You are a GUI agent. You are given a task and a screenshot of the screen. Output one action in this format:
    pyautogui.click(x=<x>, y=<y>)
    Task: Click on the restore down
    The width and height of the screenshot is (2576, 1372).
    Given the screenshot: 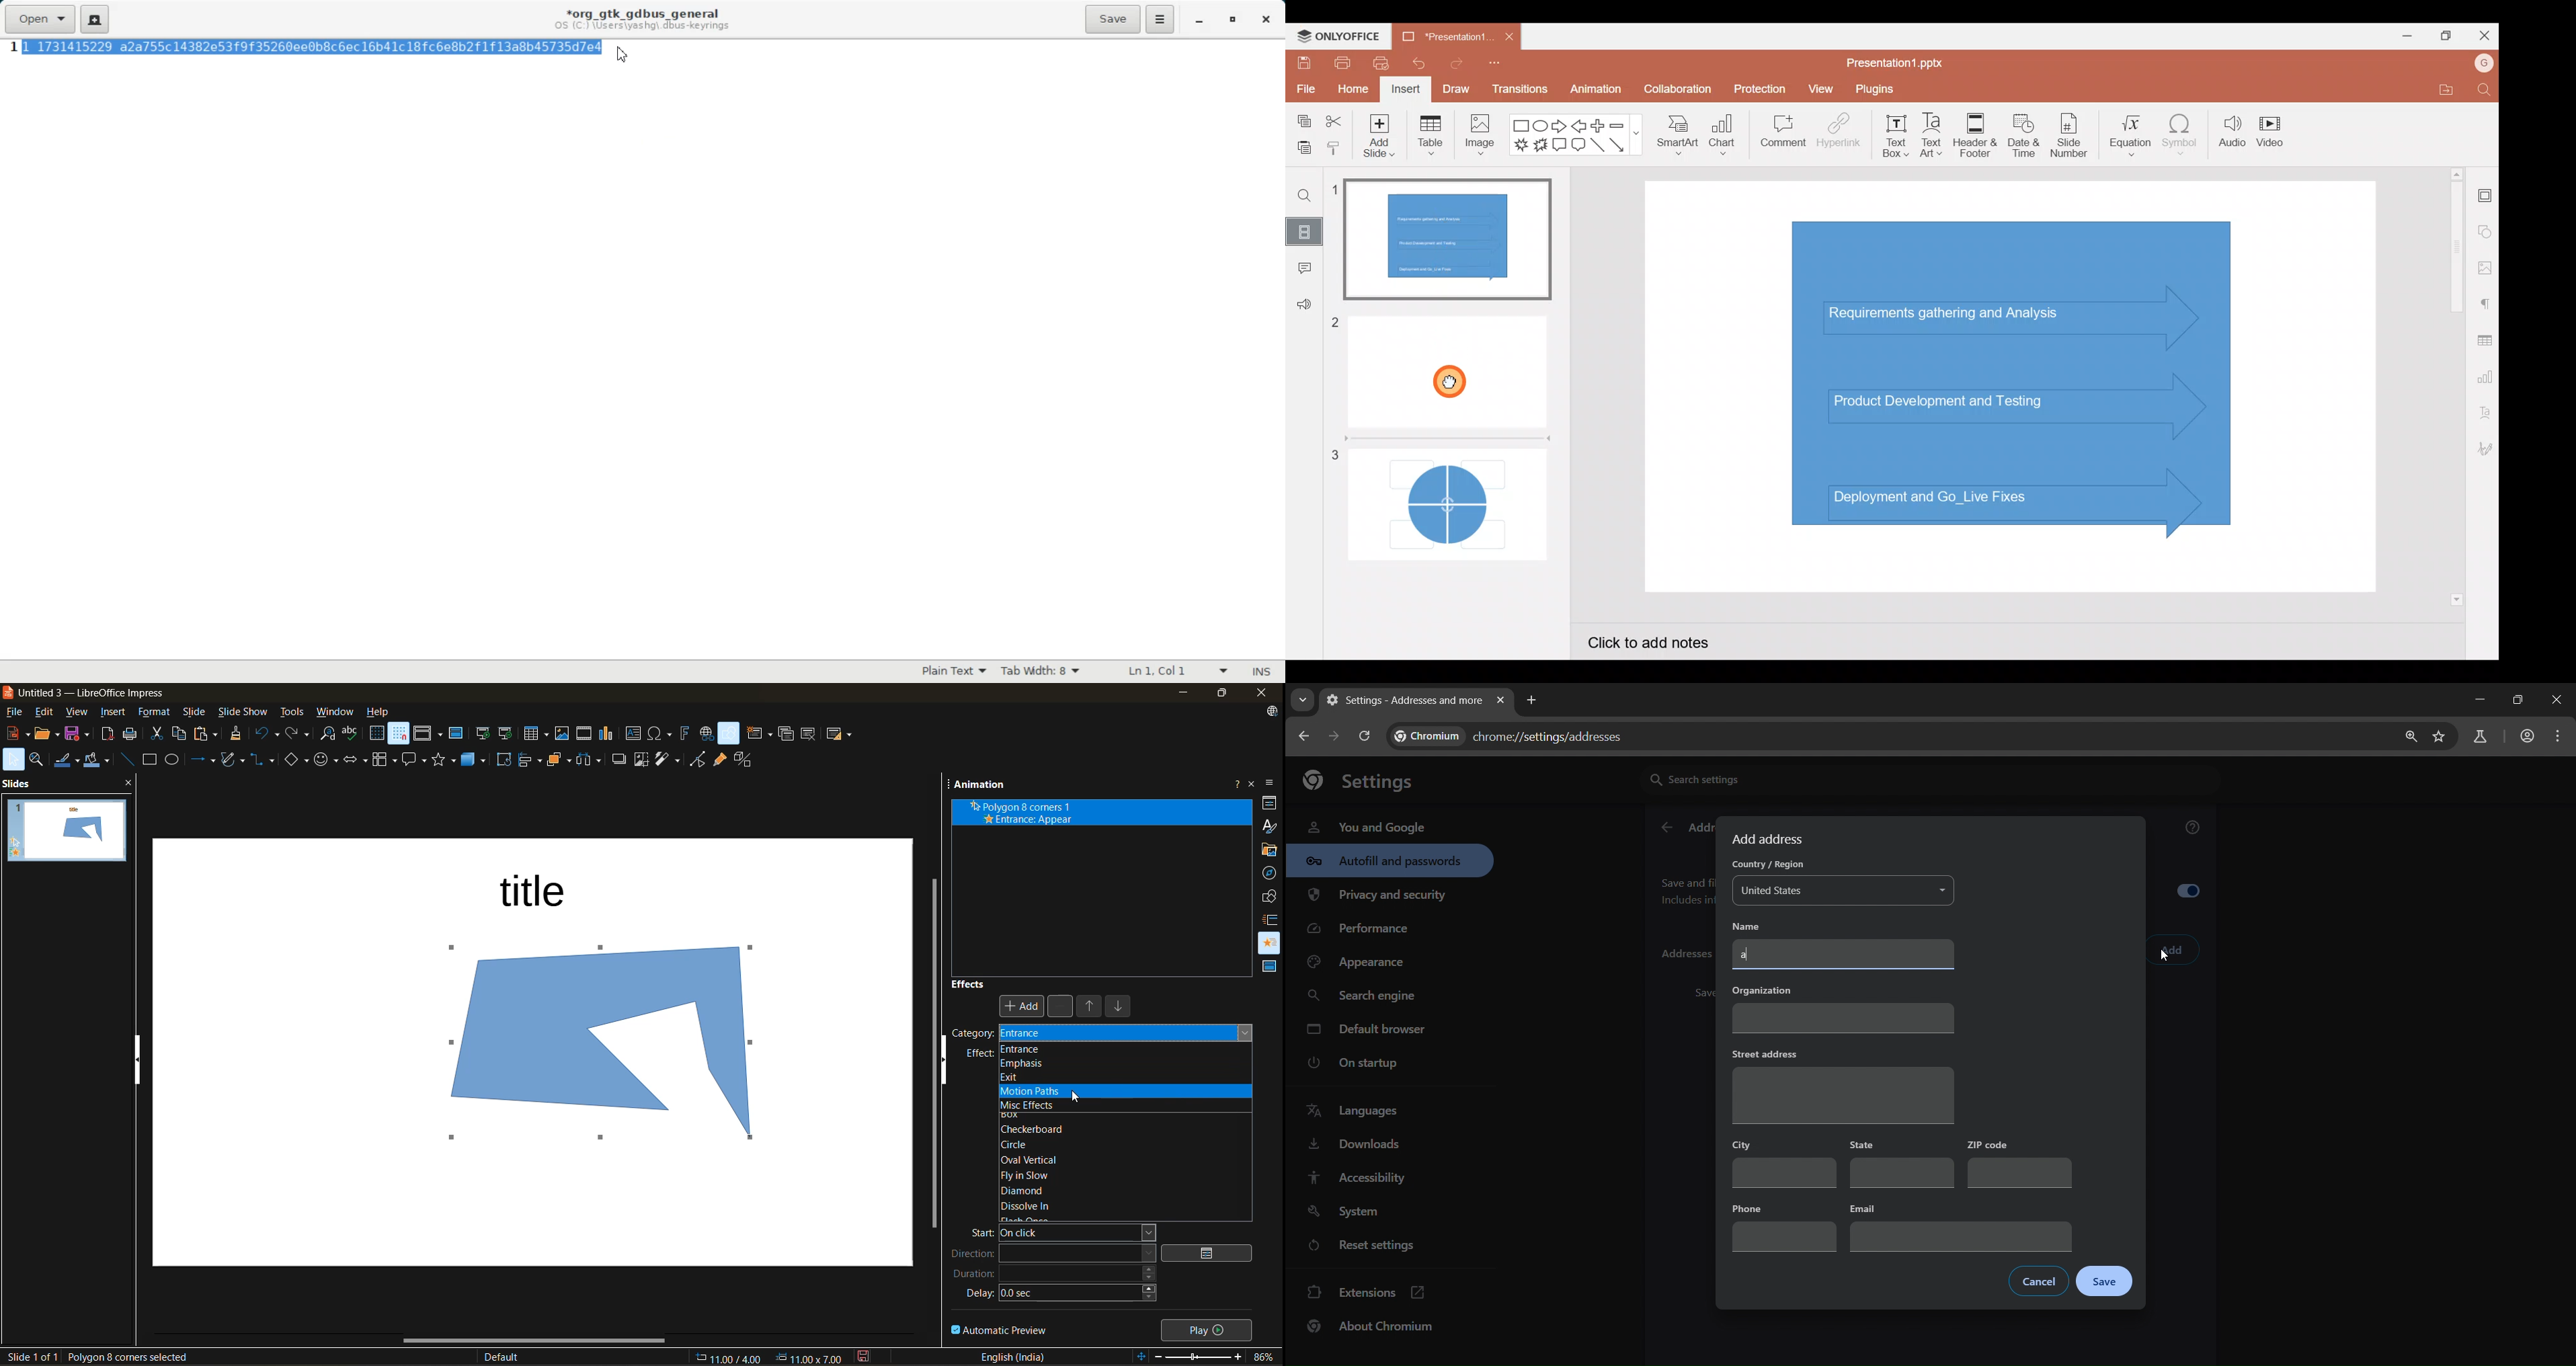 What is the action you would take?
    pyautogui.click(x=2515, y=700)
    